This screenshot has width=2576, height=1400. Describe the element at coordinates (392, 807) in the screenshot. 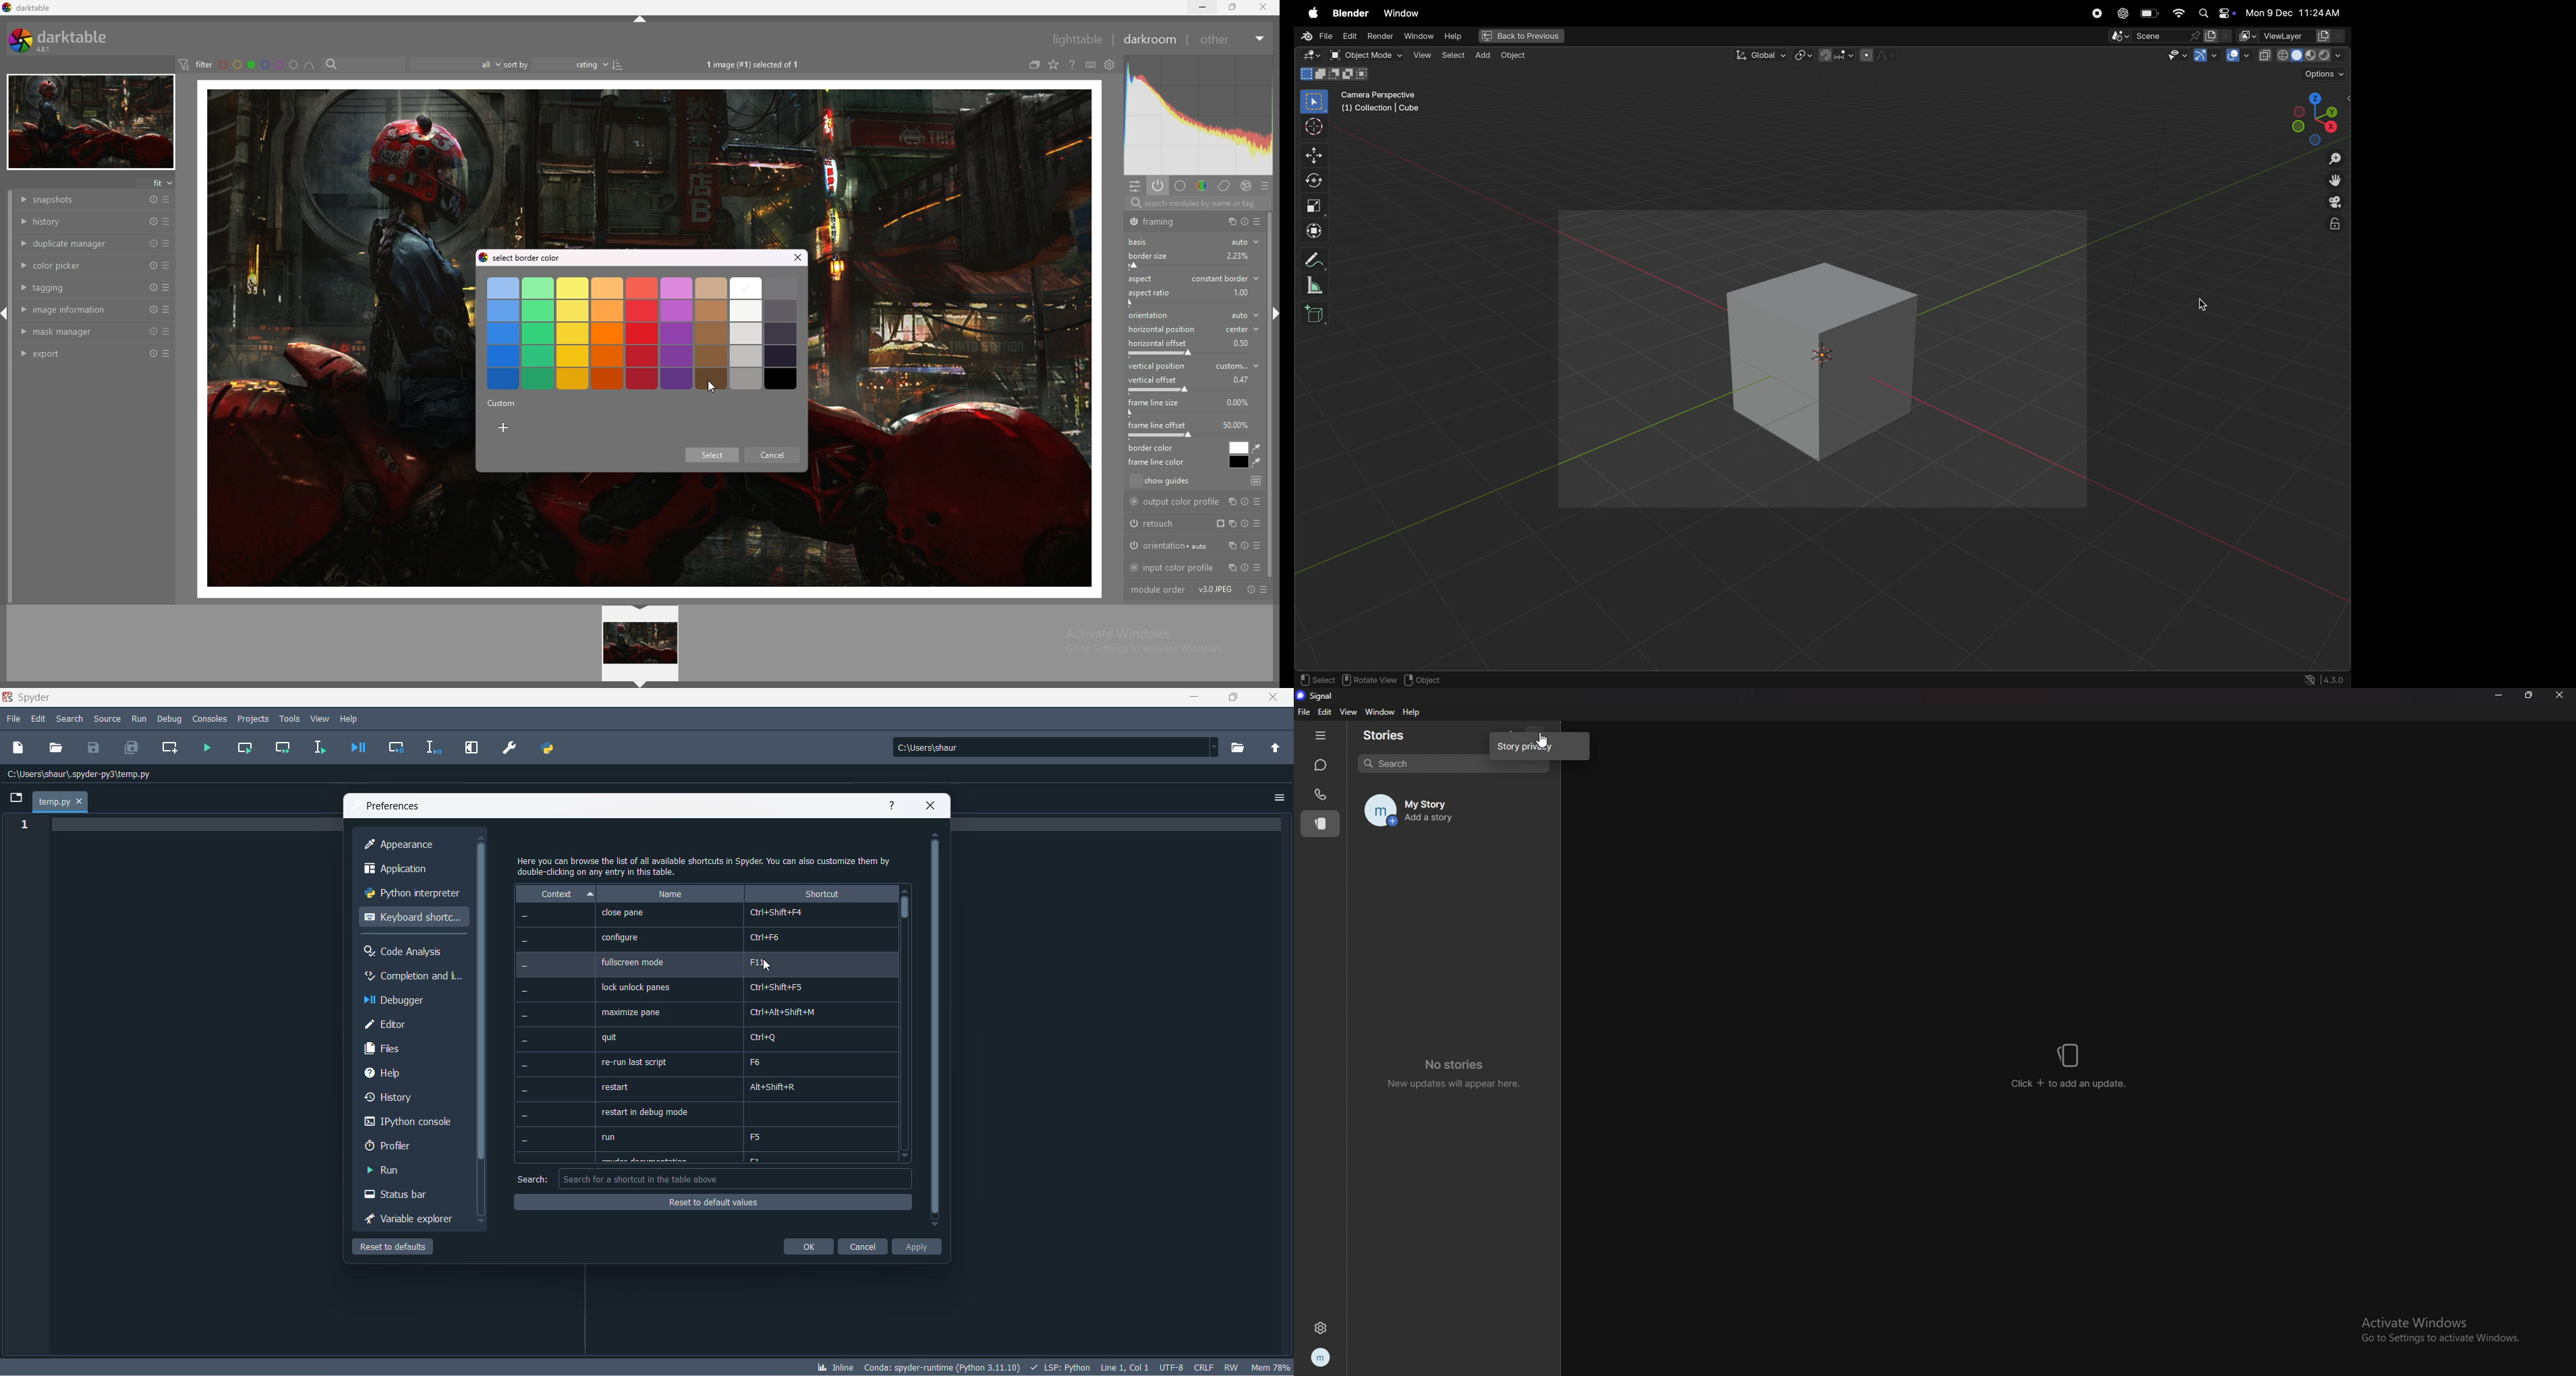

I see `preferences text` at that location.